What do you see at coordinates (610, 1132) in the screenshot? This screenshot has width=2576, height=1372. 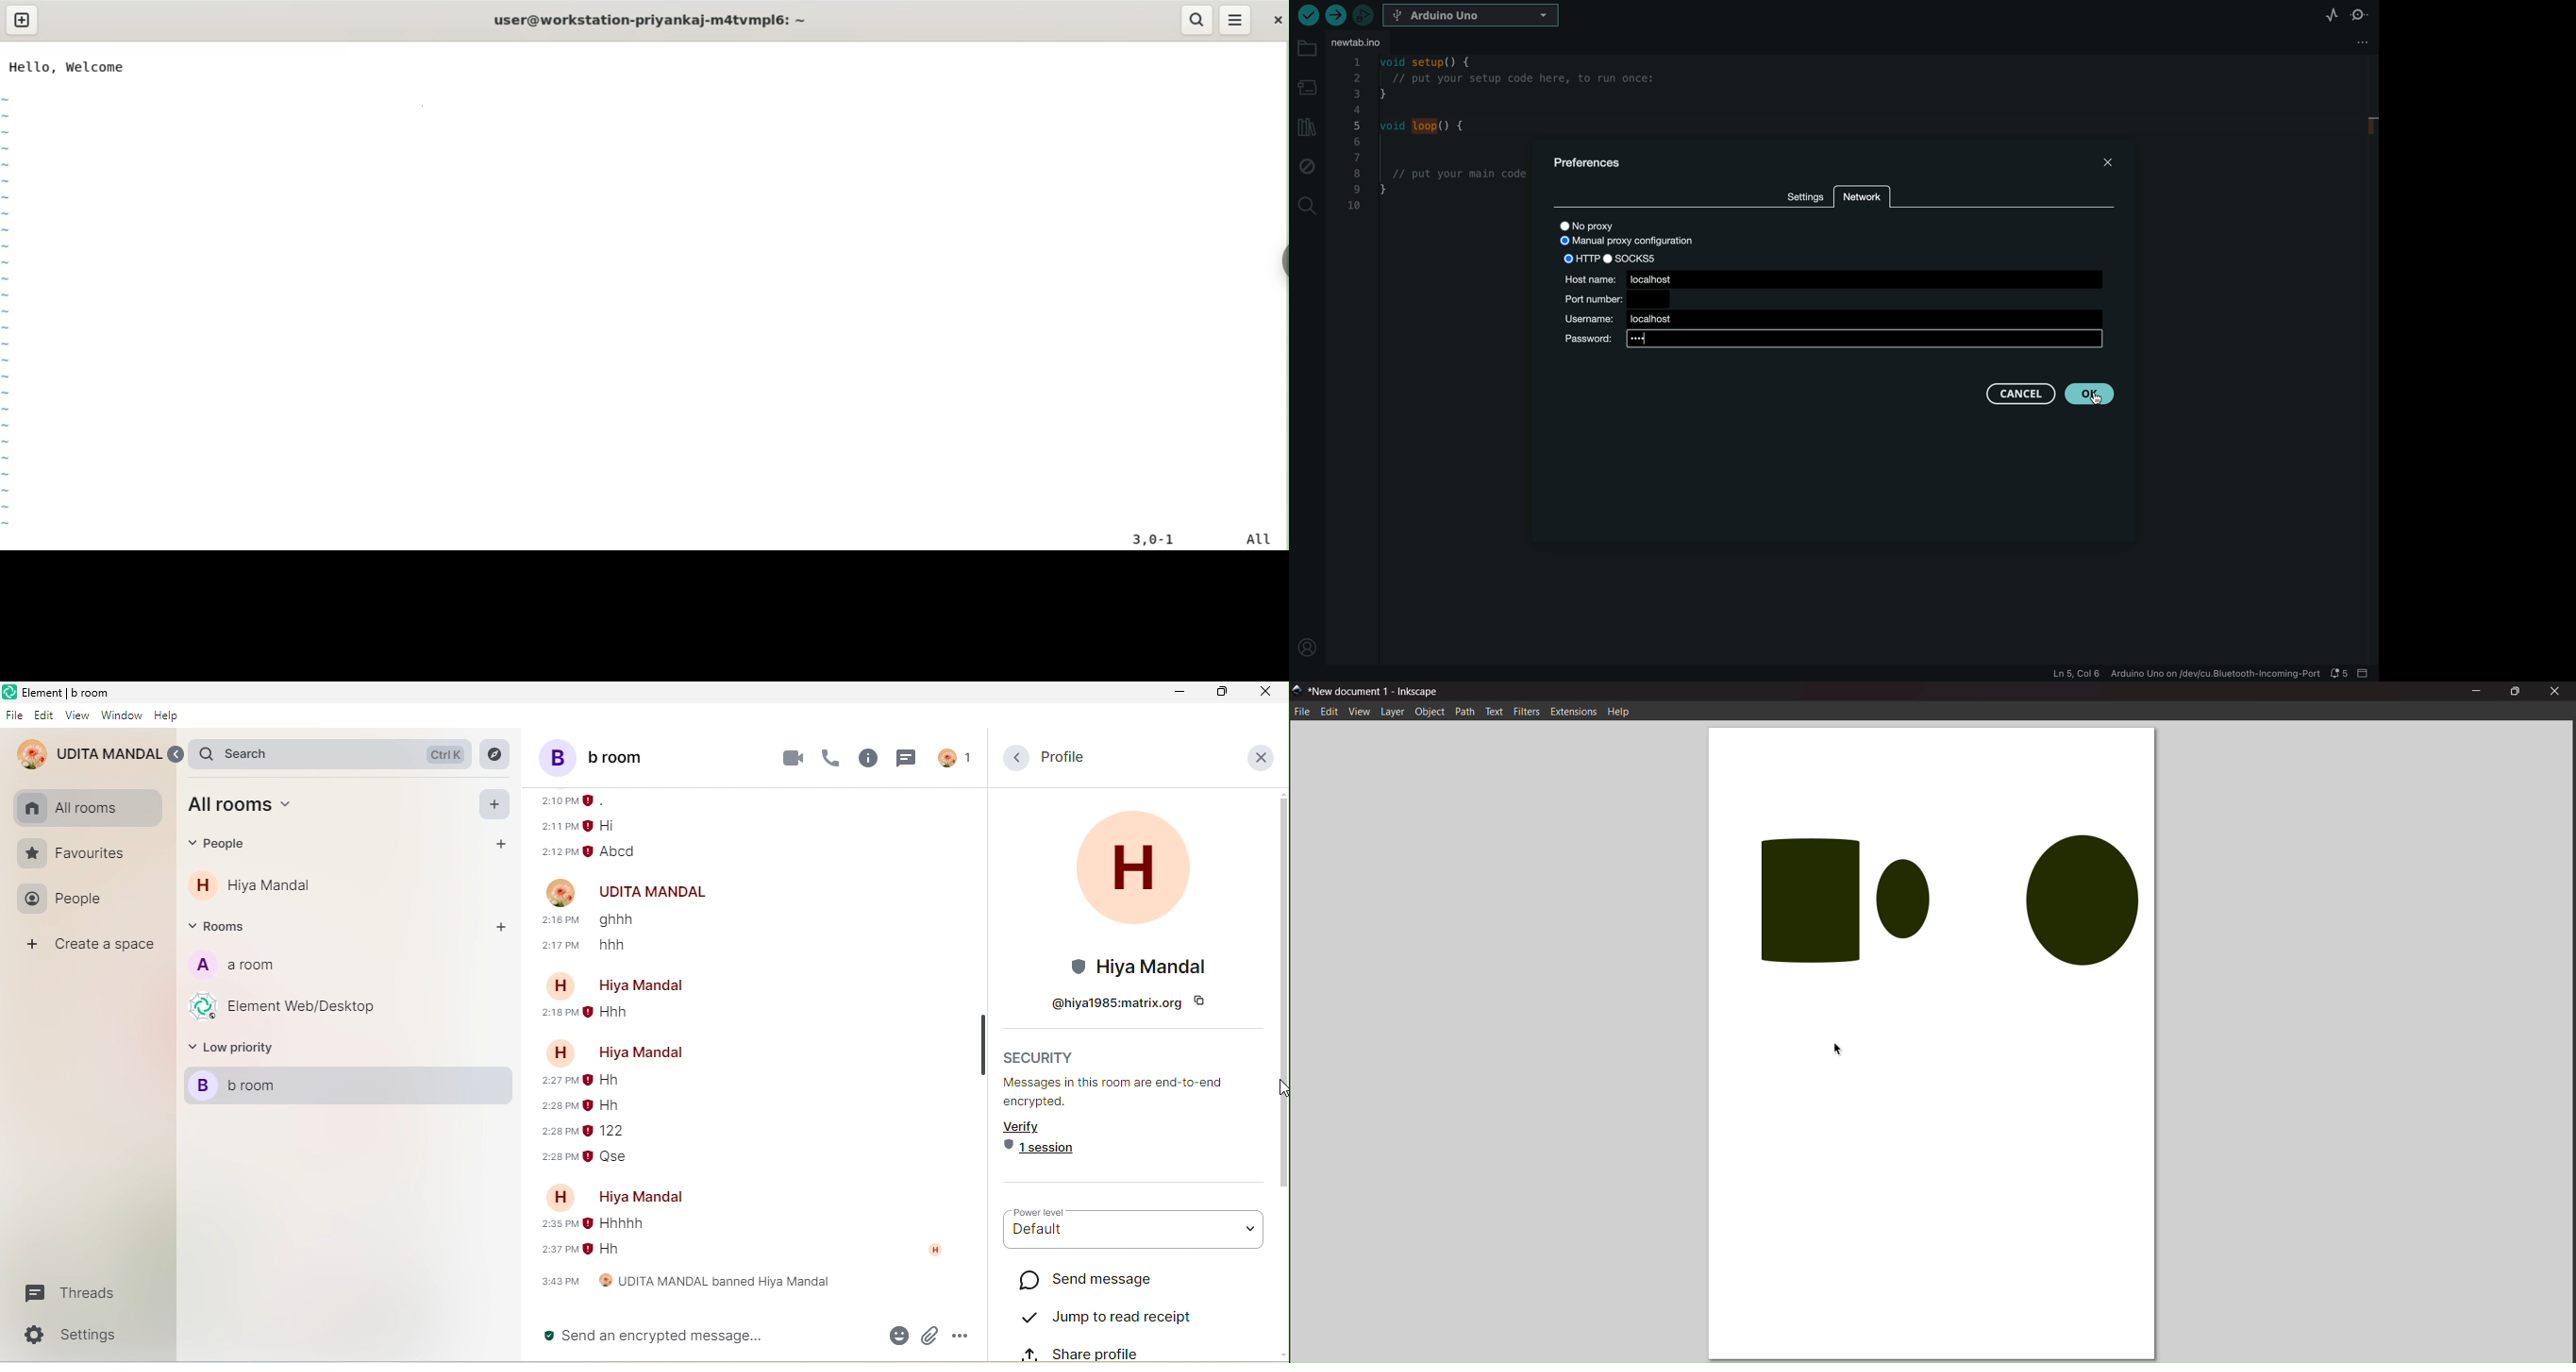 I see `122-older message from hiya mandal` at bounding box center [610, 1132].